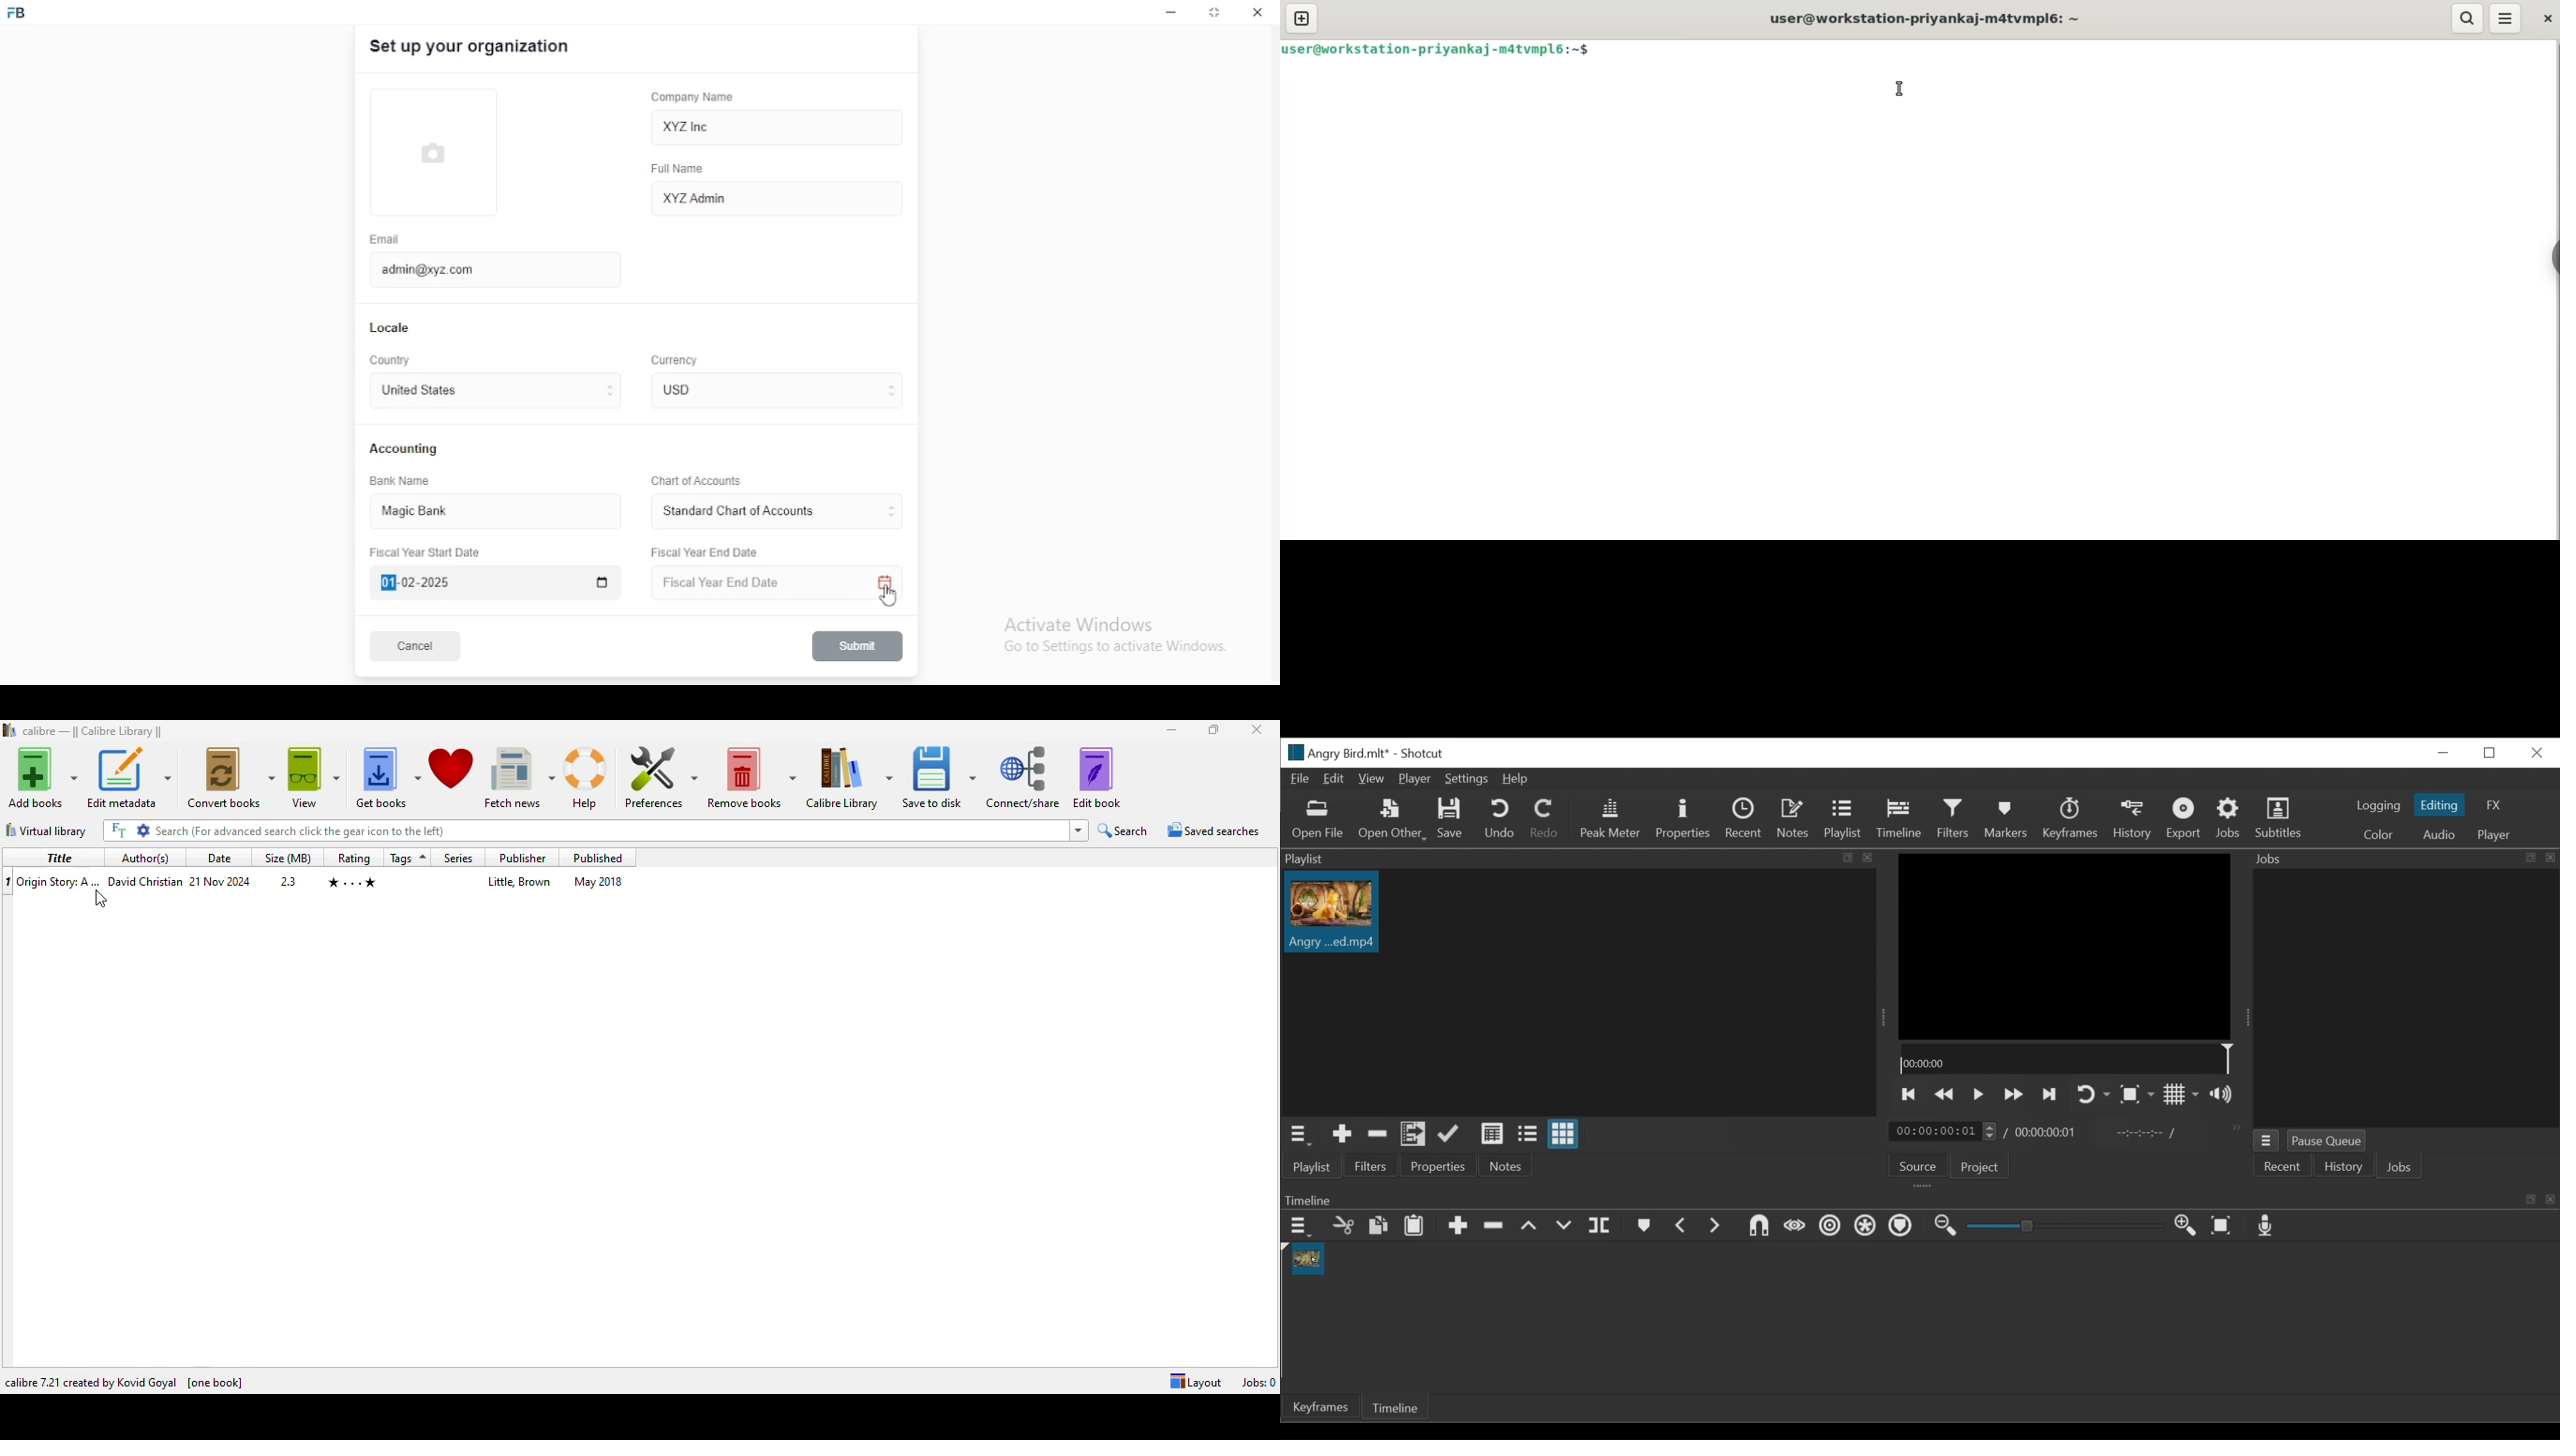 The image size is (2576, 1456). Describe the element at coordinates (352, 883) in the screenshot. I see `4 stars` at that location.